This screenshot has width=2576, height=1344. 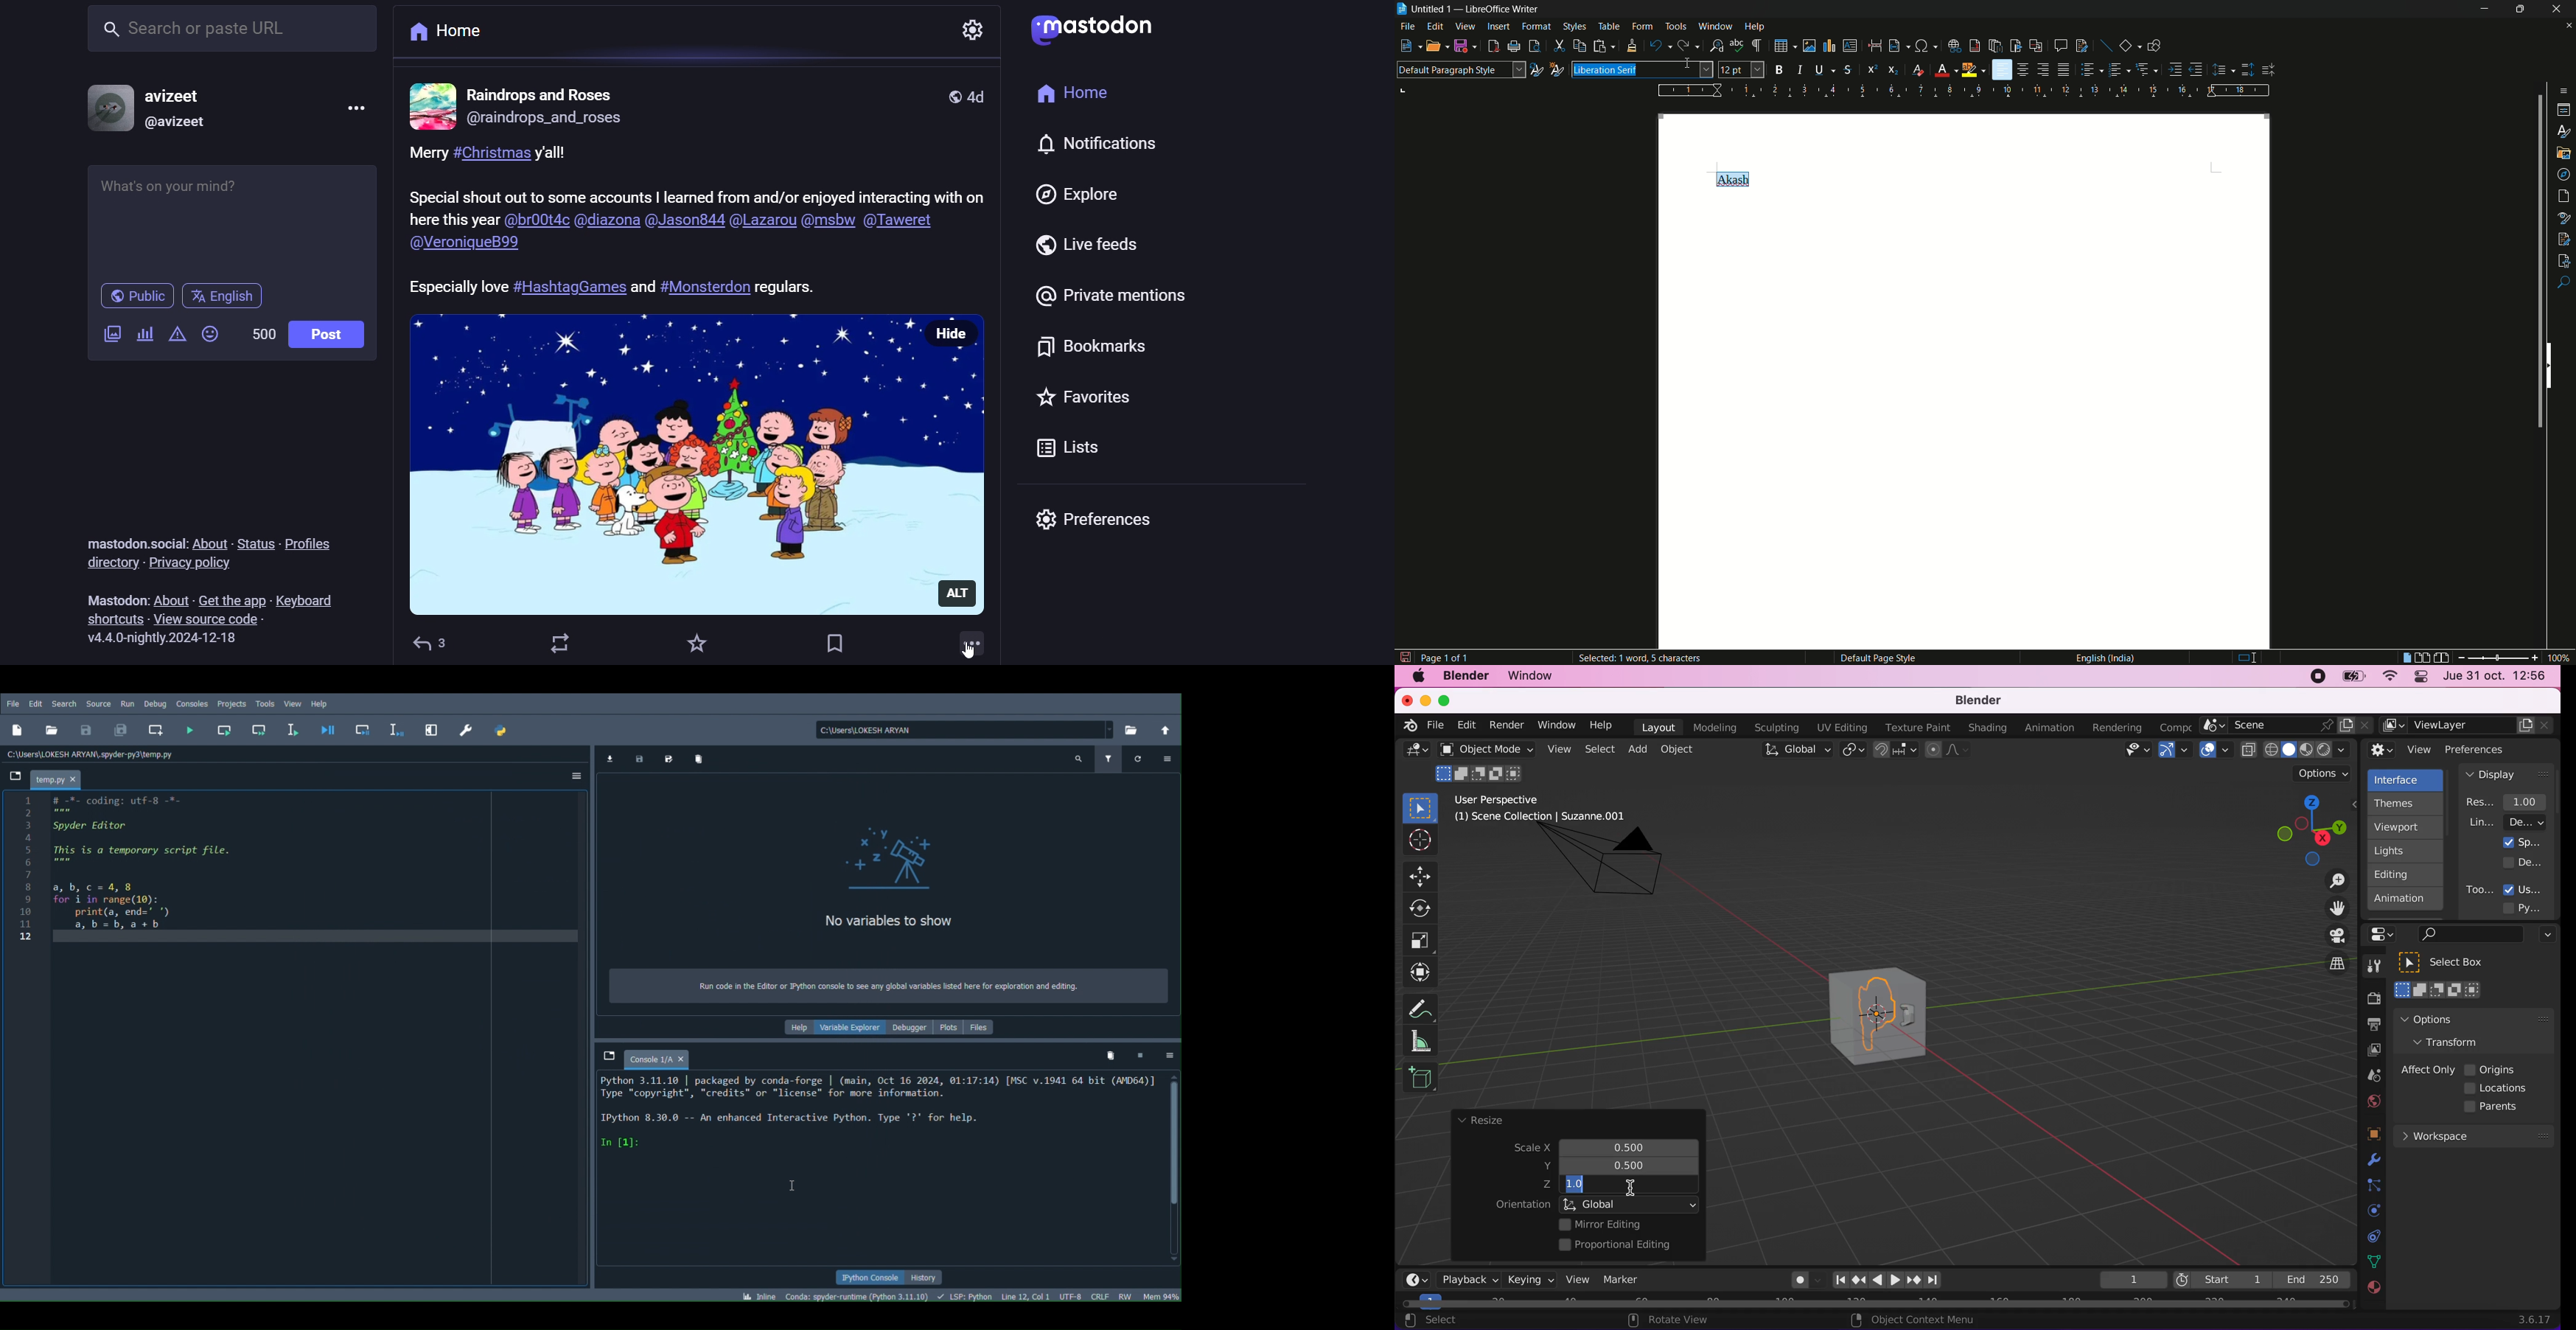 What do you see at coordinates (1535, 70) in the screenshot?
I see `update selected style` at bounding box center [1535, 70].